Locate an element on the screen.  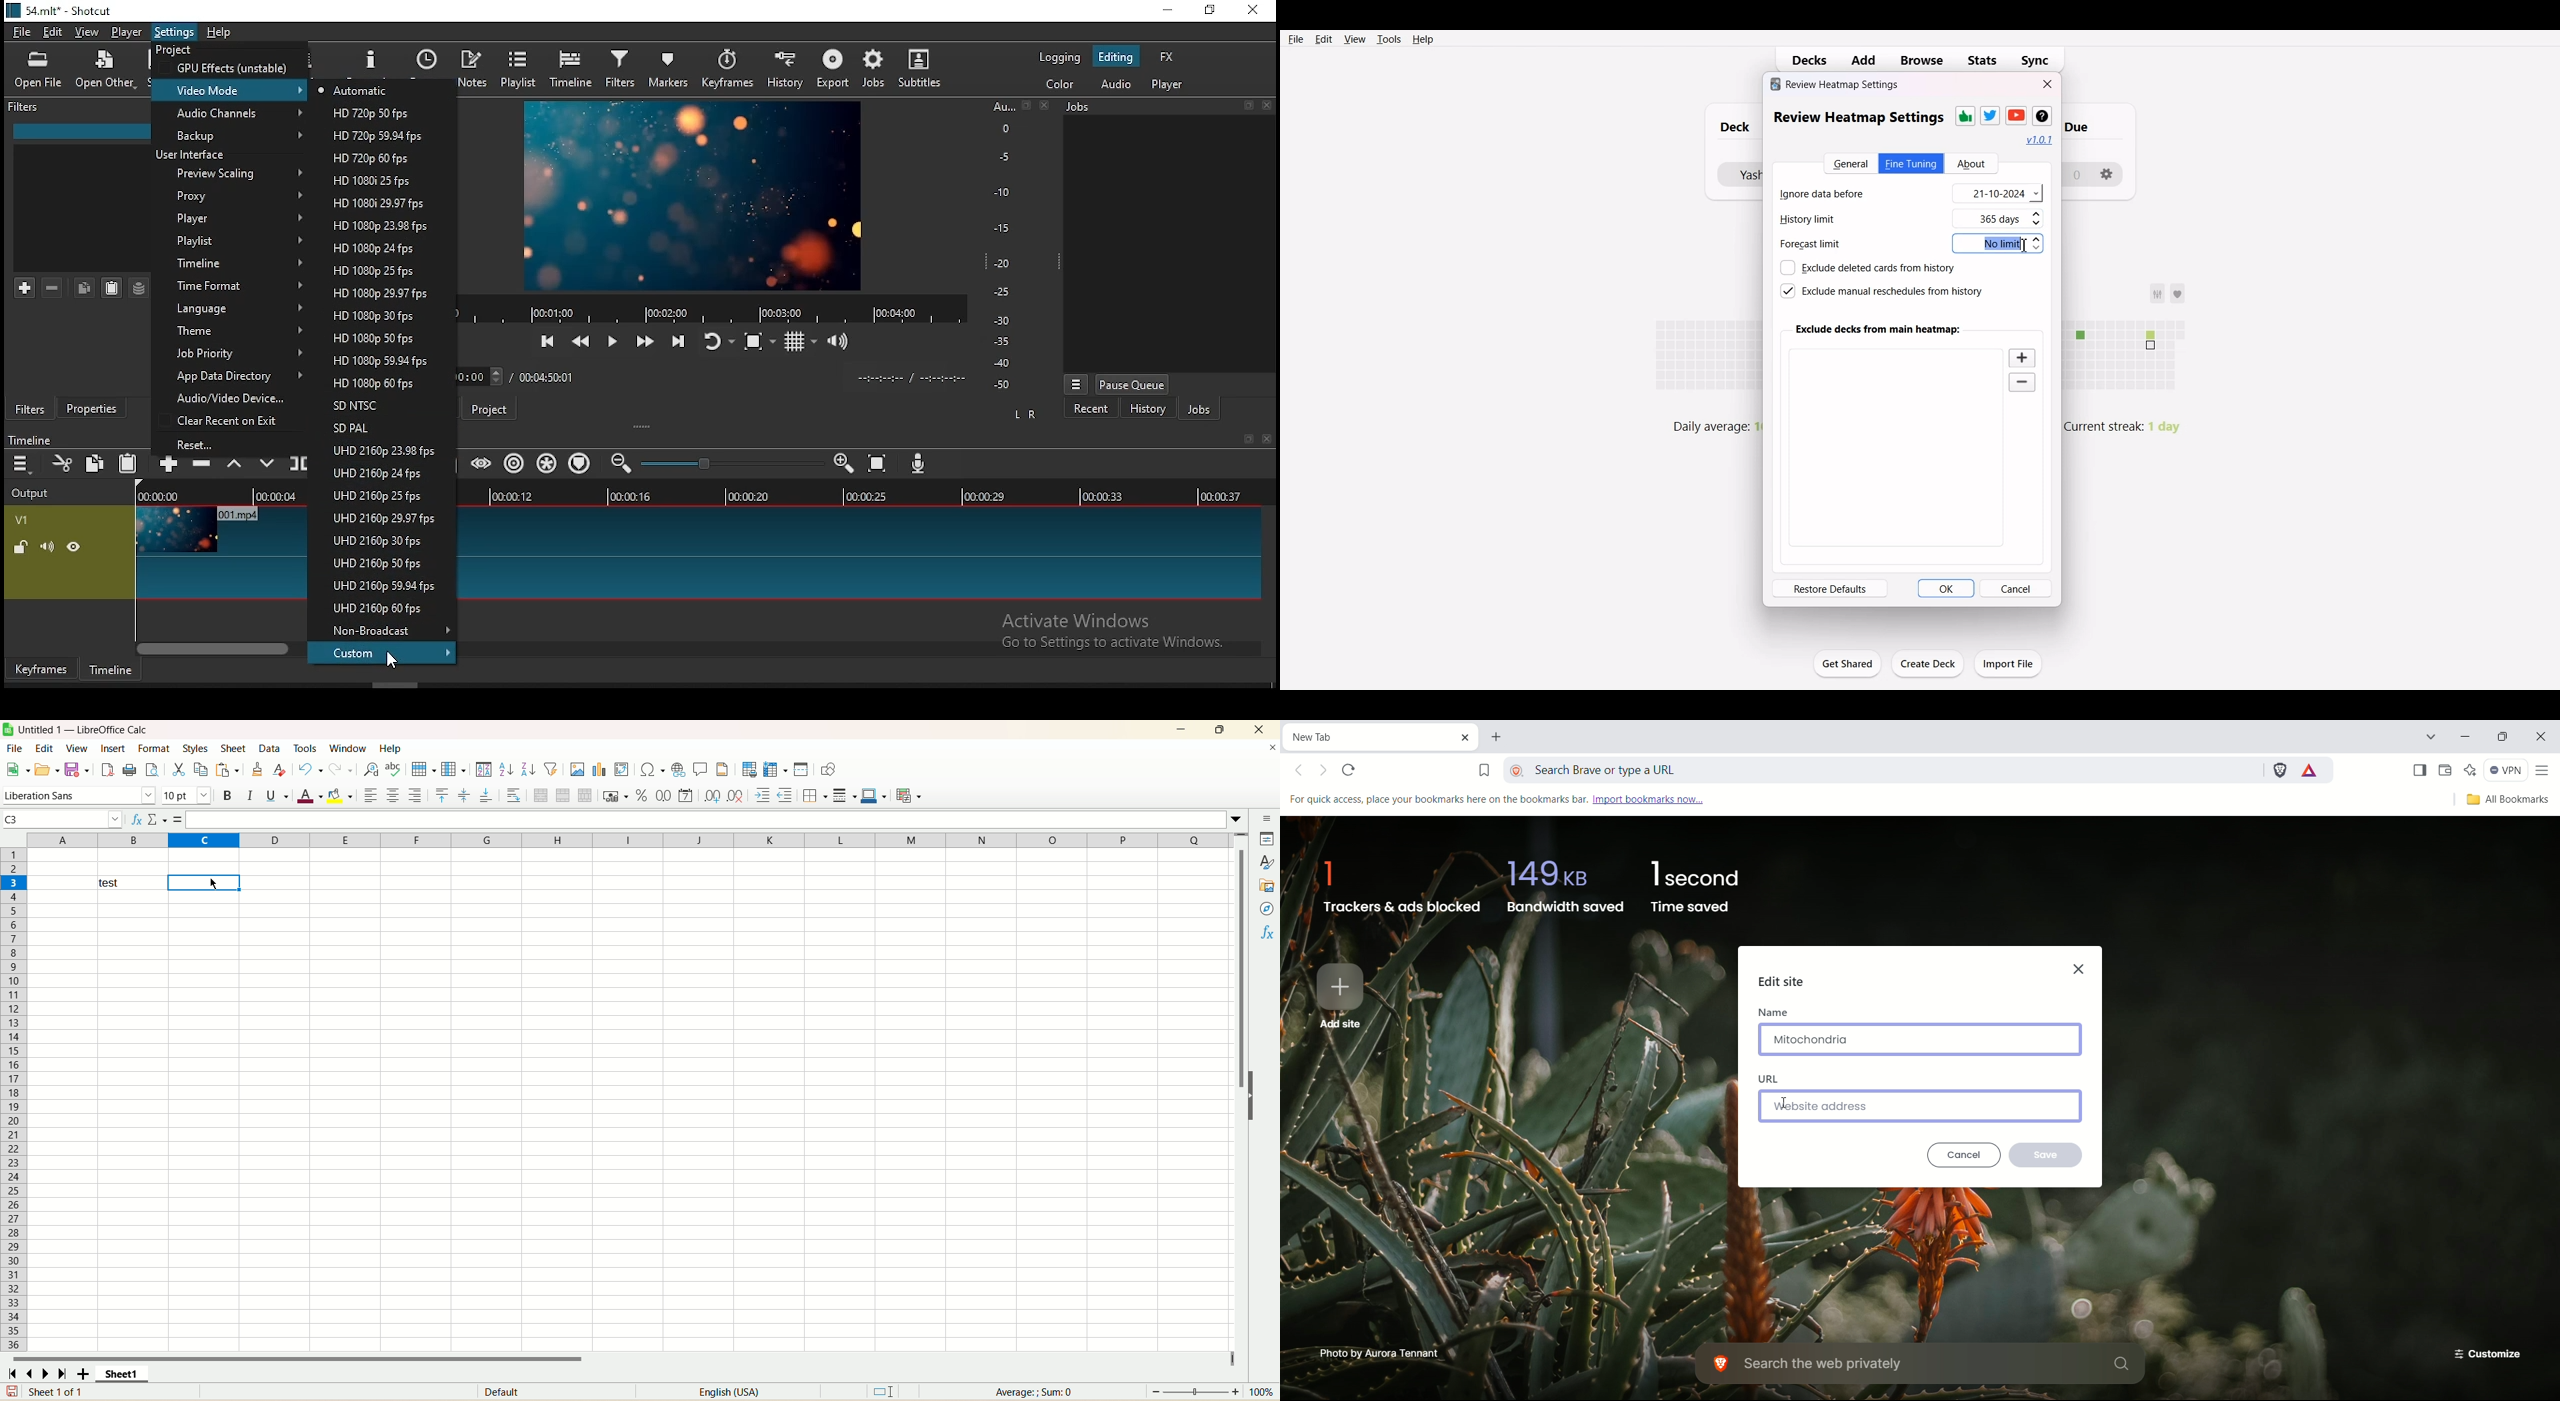
-40 is located at coordinates (1002, 363).